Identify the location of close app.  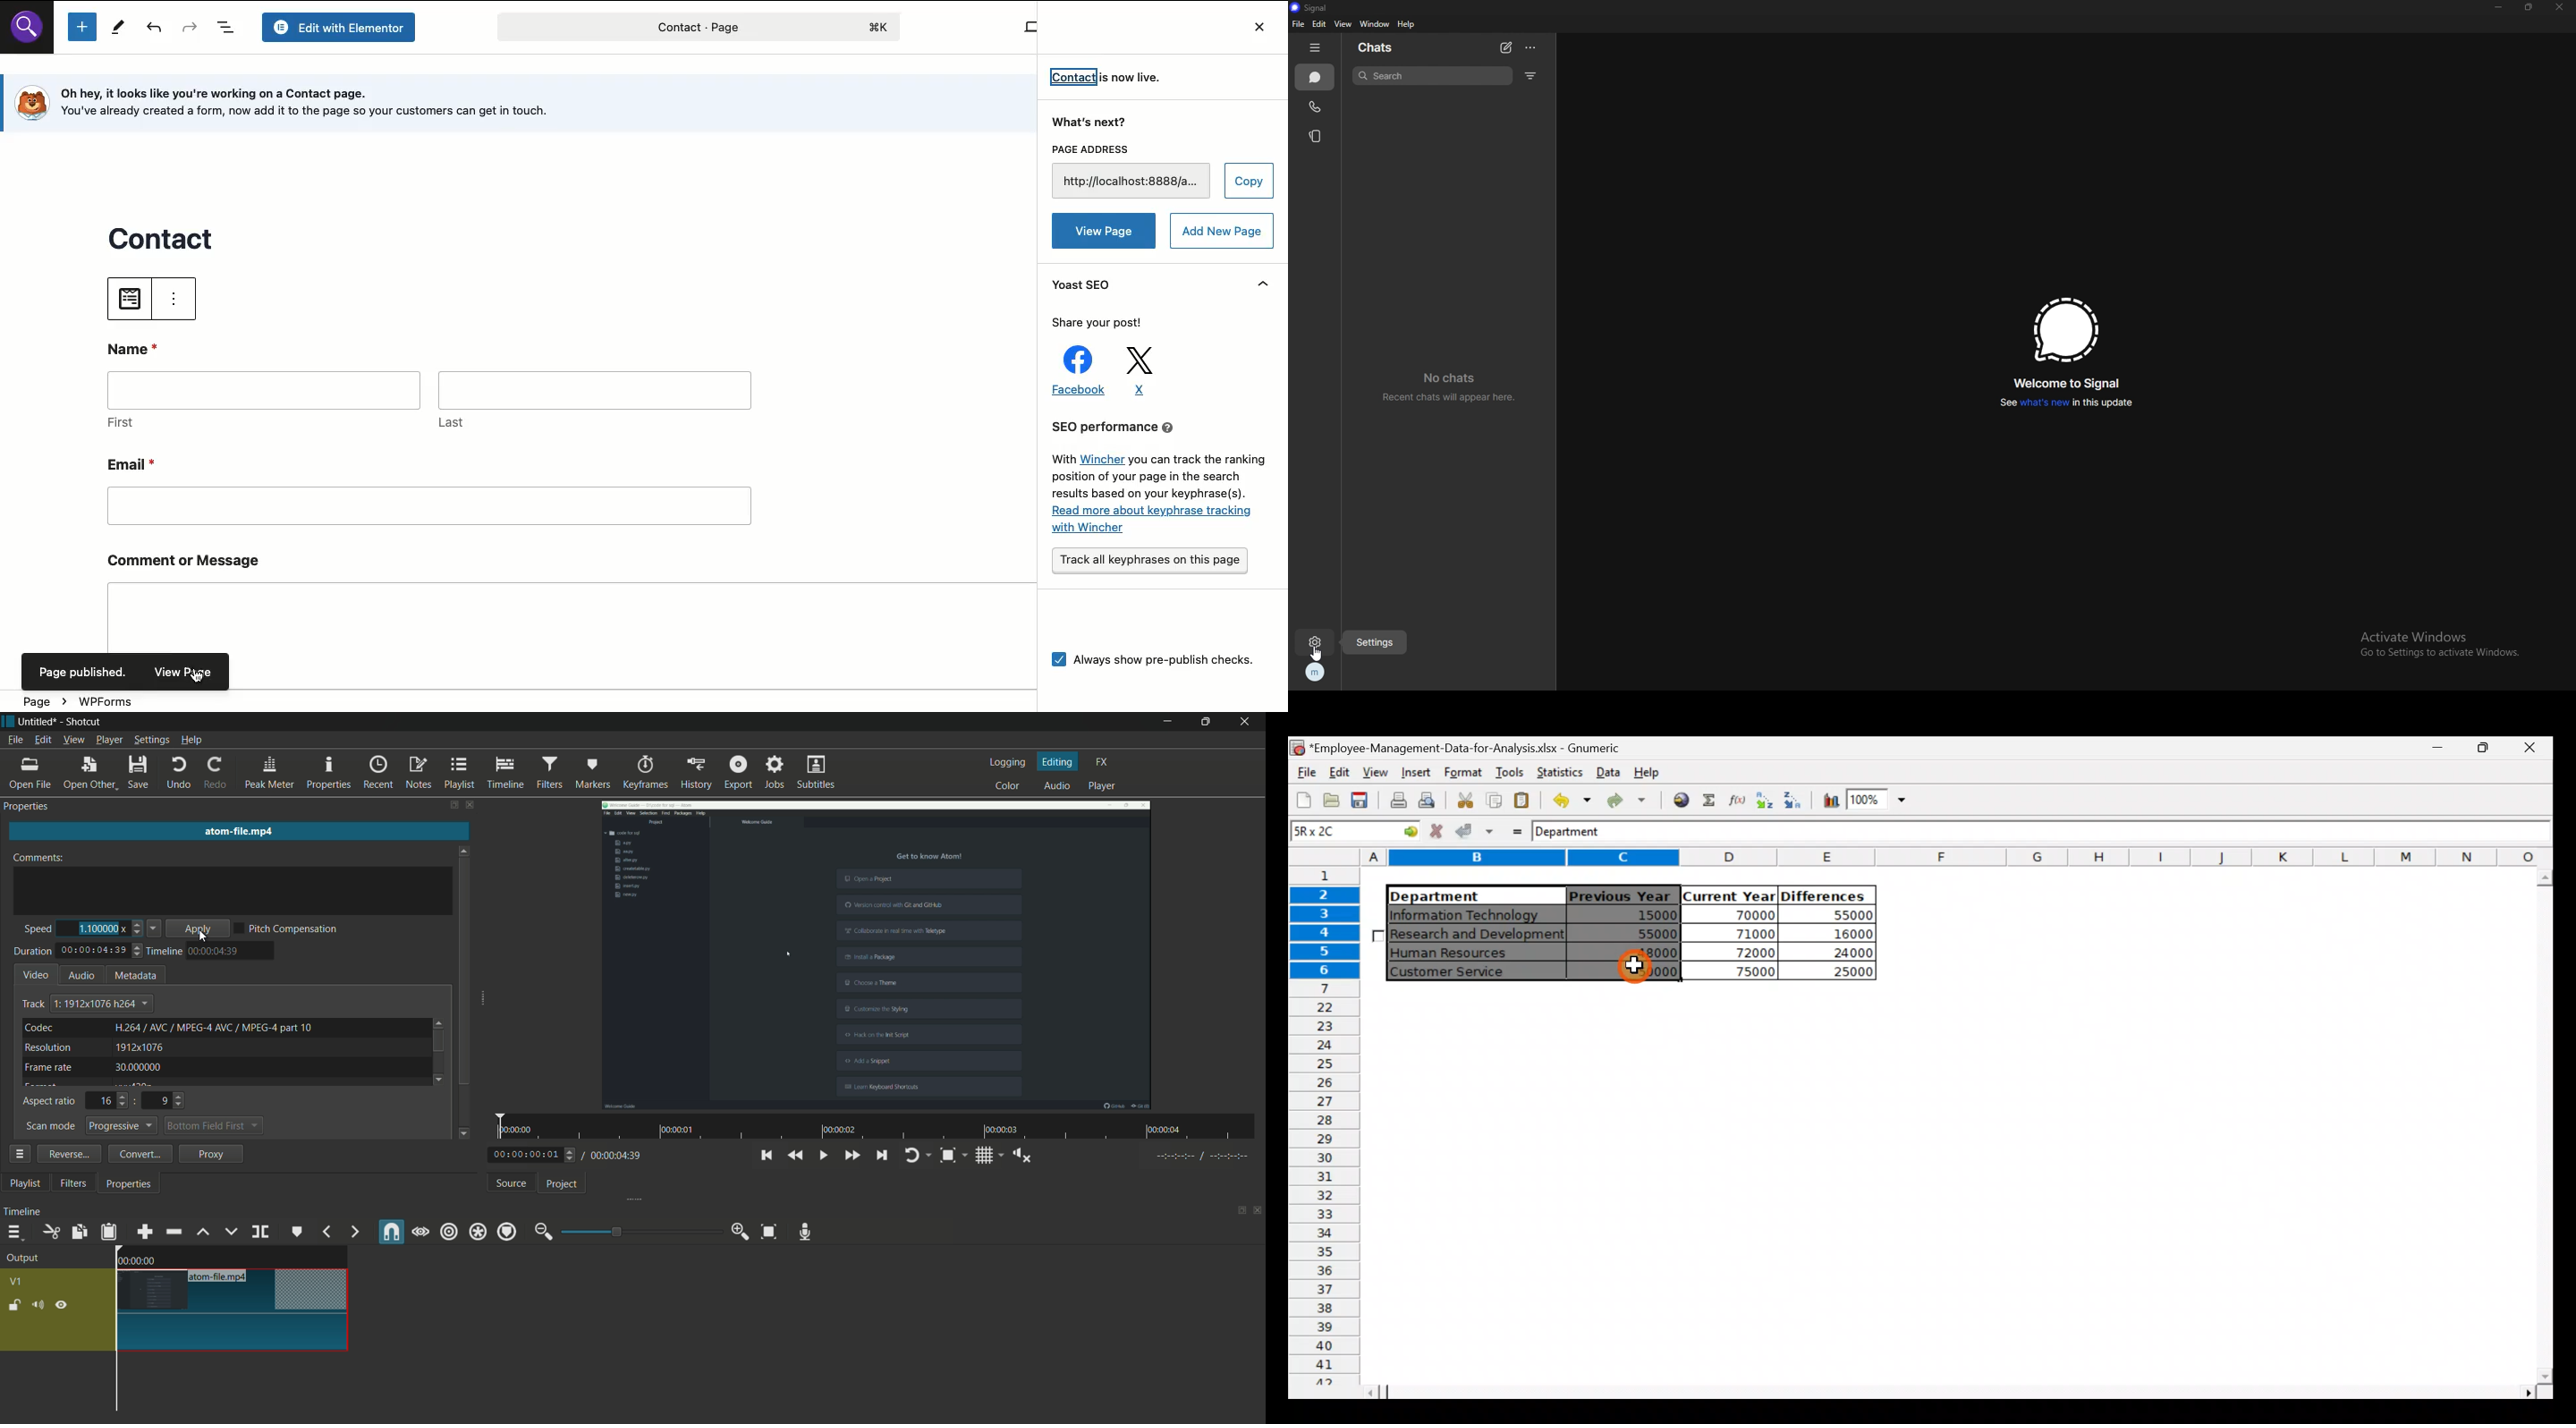
(1246, 722).